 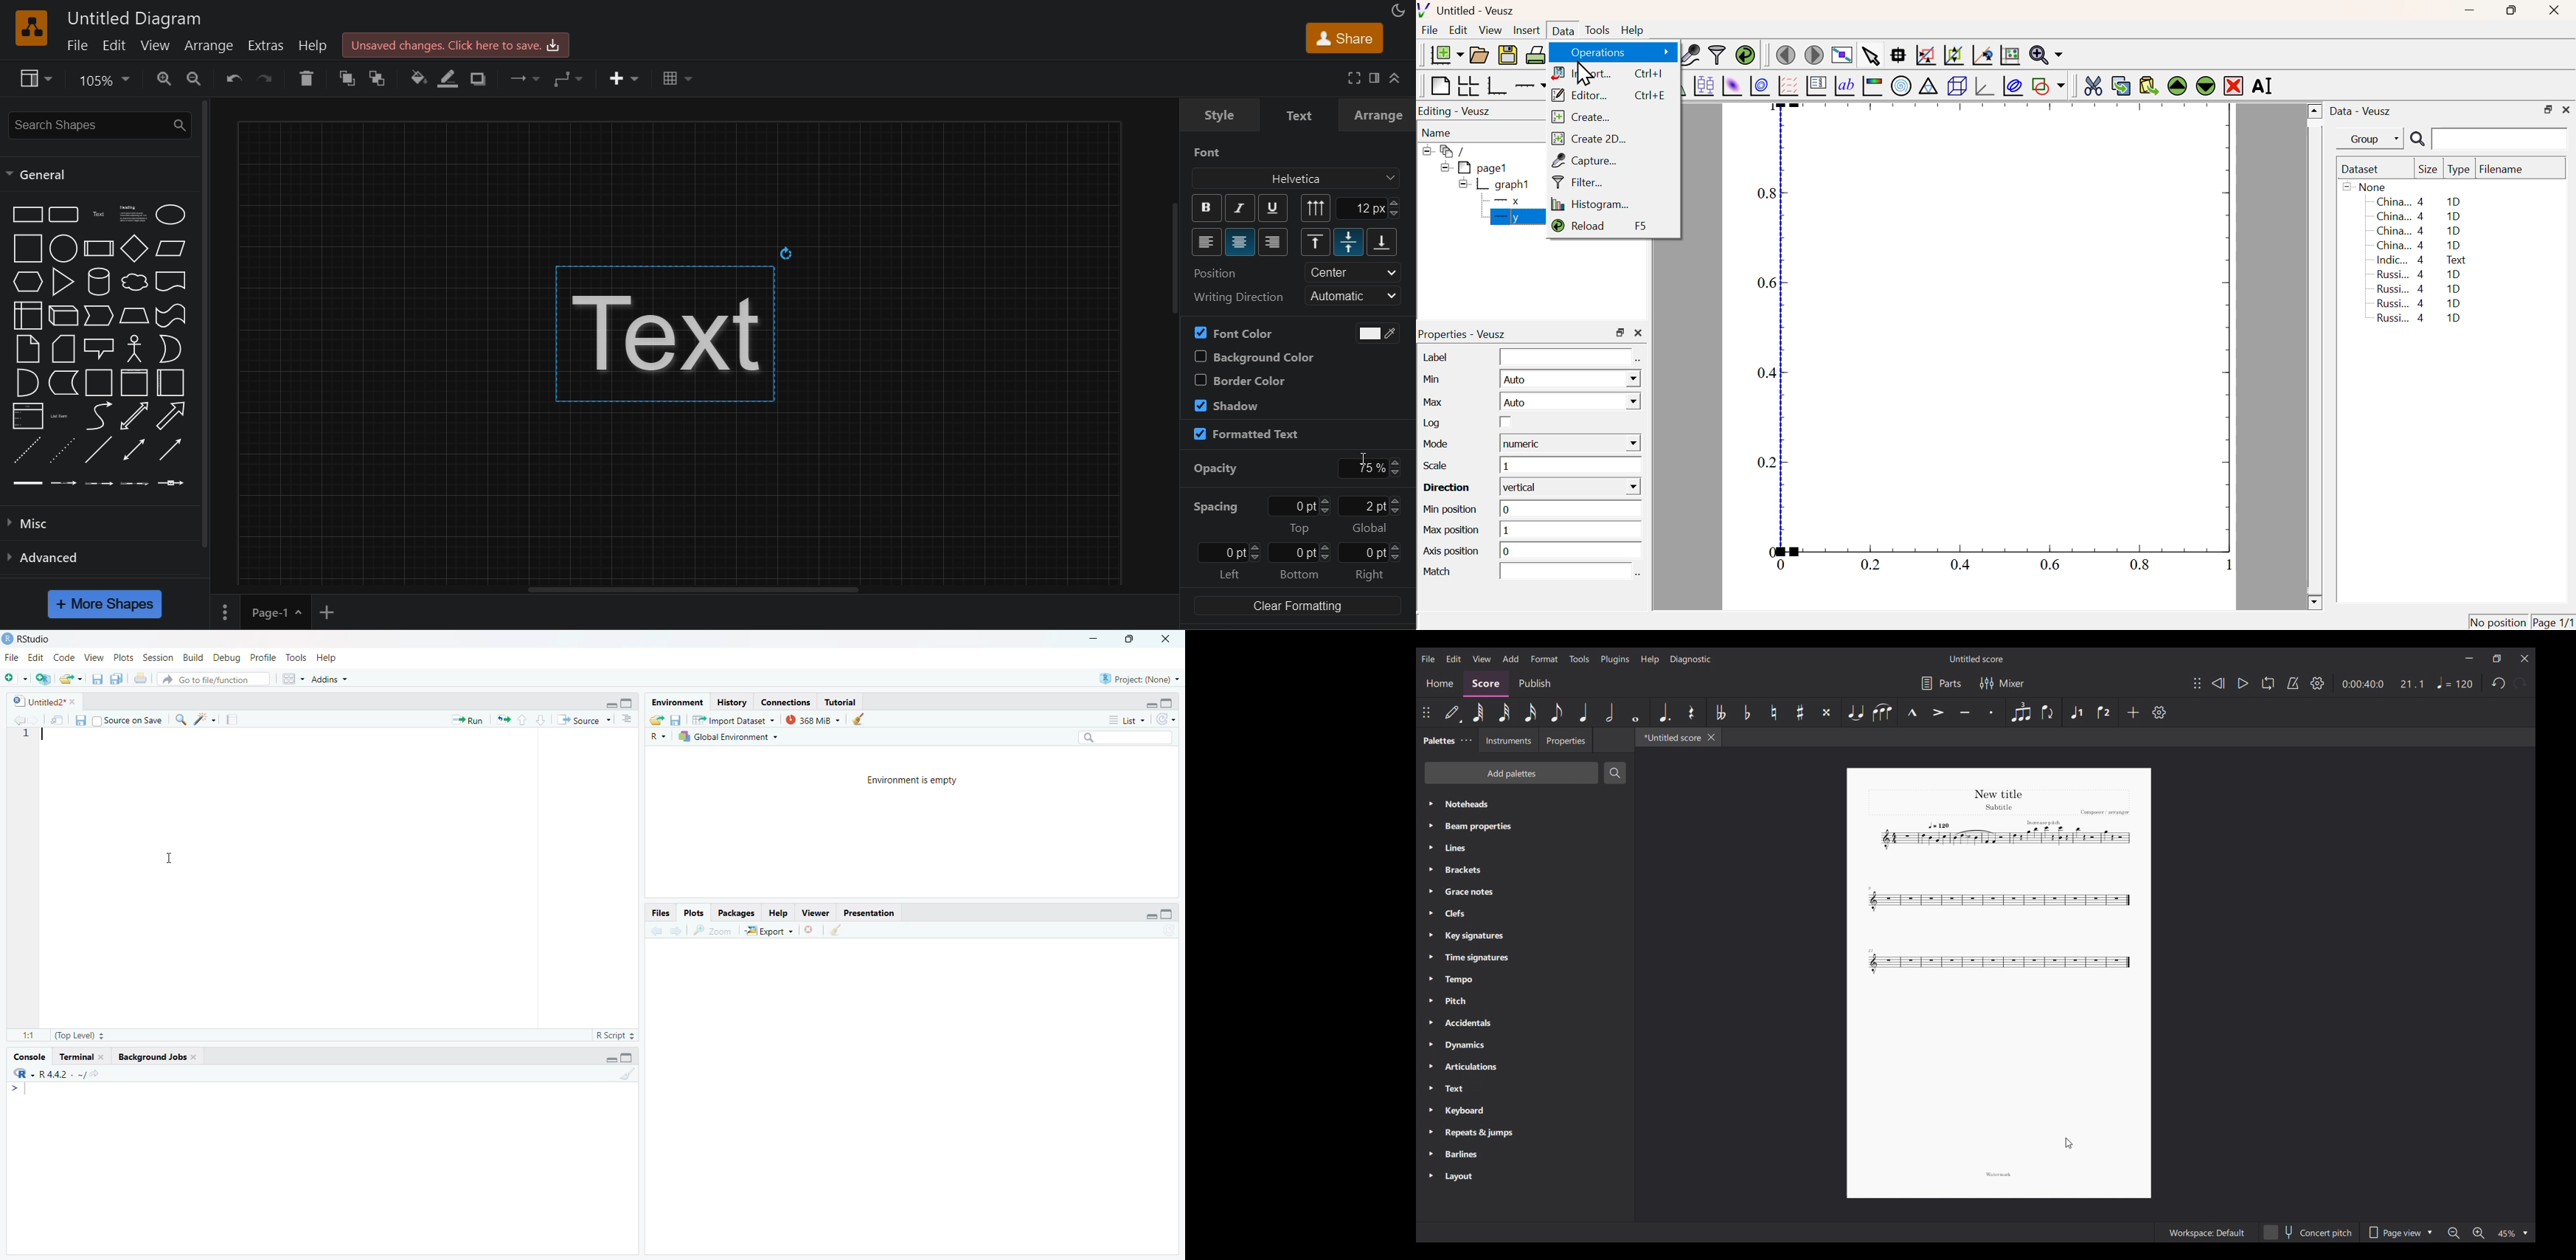 I want to click on right, so click(x=1371, y=575).